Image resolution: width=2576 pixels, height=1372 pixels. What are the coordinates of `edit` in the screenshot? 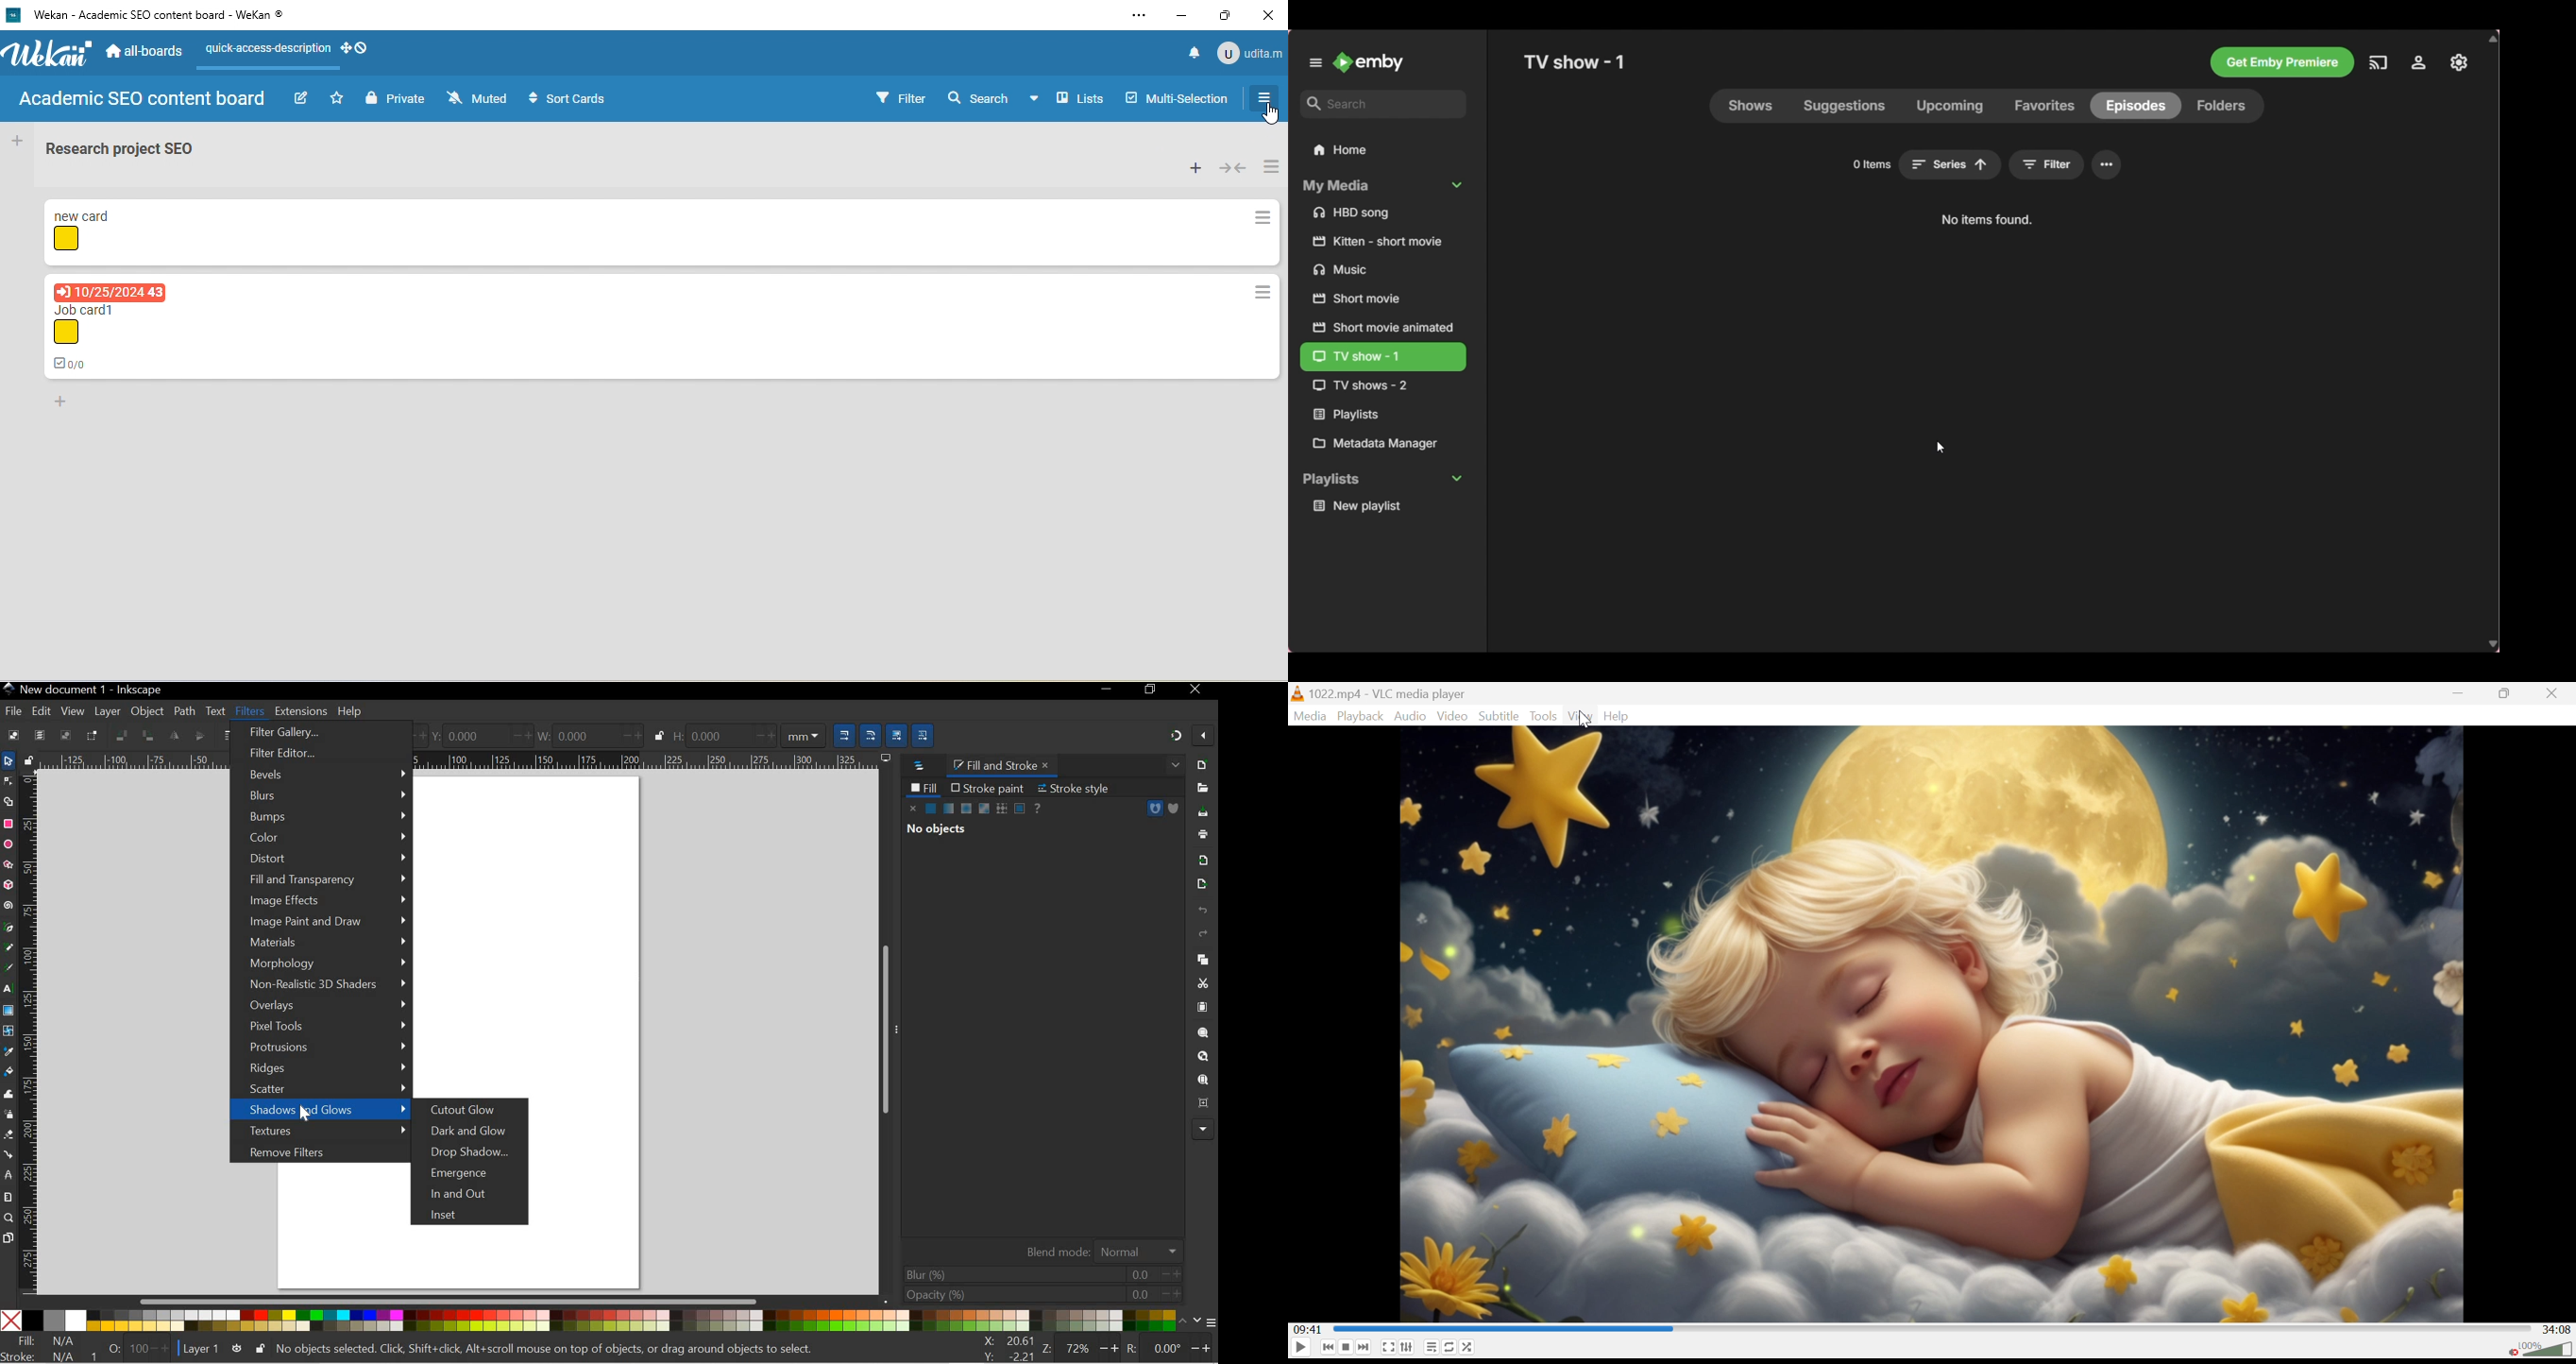 It's located at (301, 98).